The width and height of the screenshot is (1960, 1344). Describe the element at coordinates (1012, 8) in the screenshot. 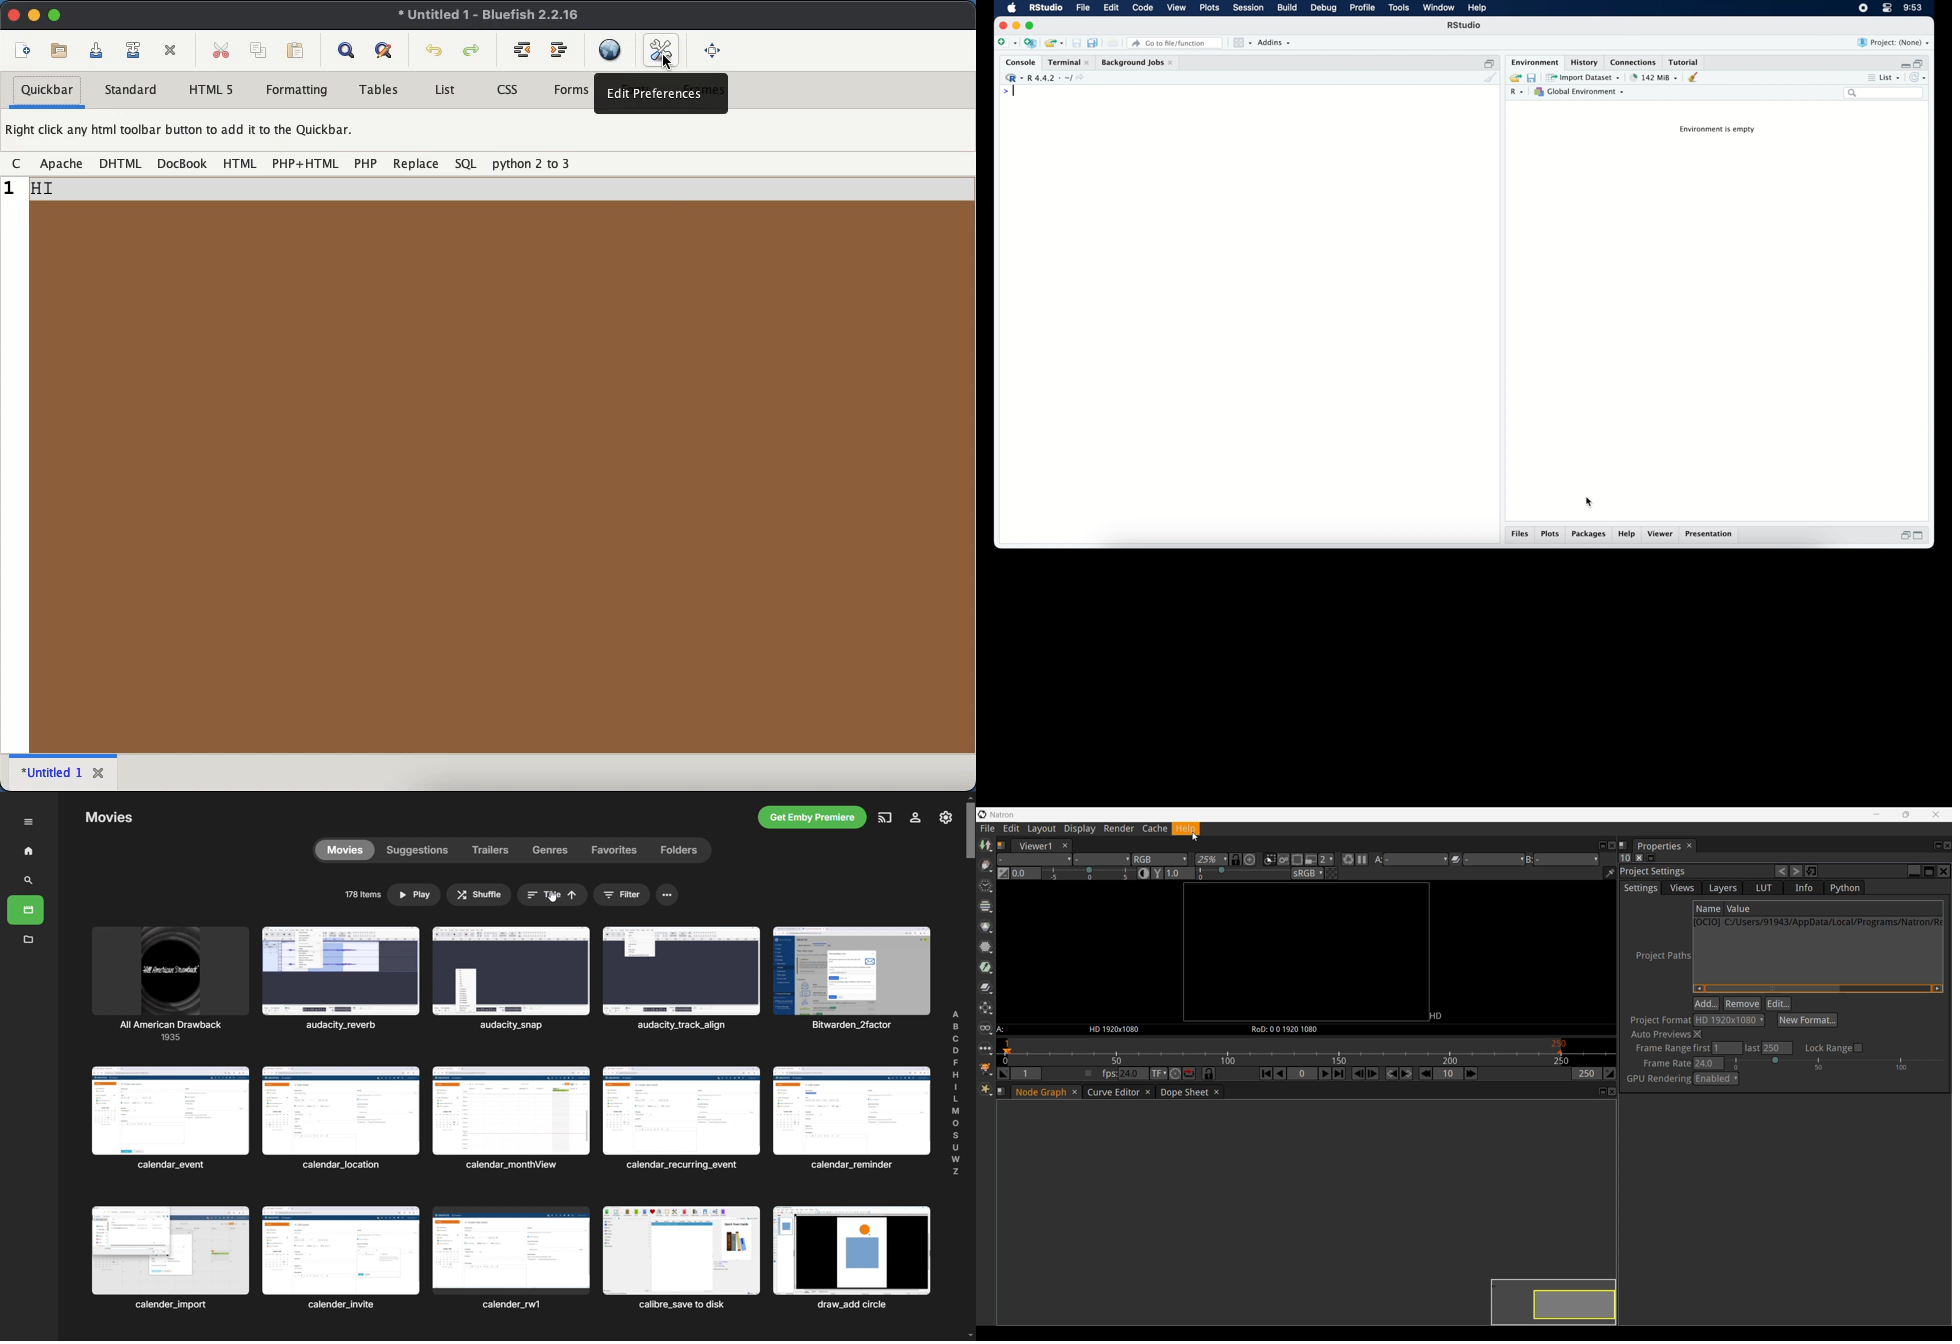

I see `macOS ` at that location.